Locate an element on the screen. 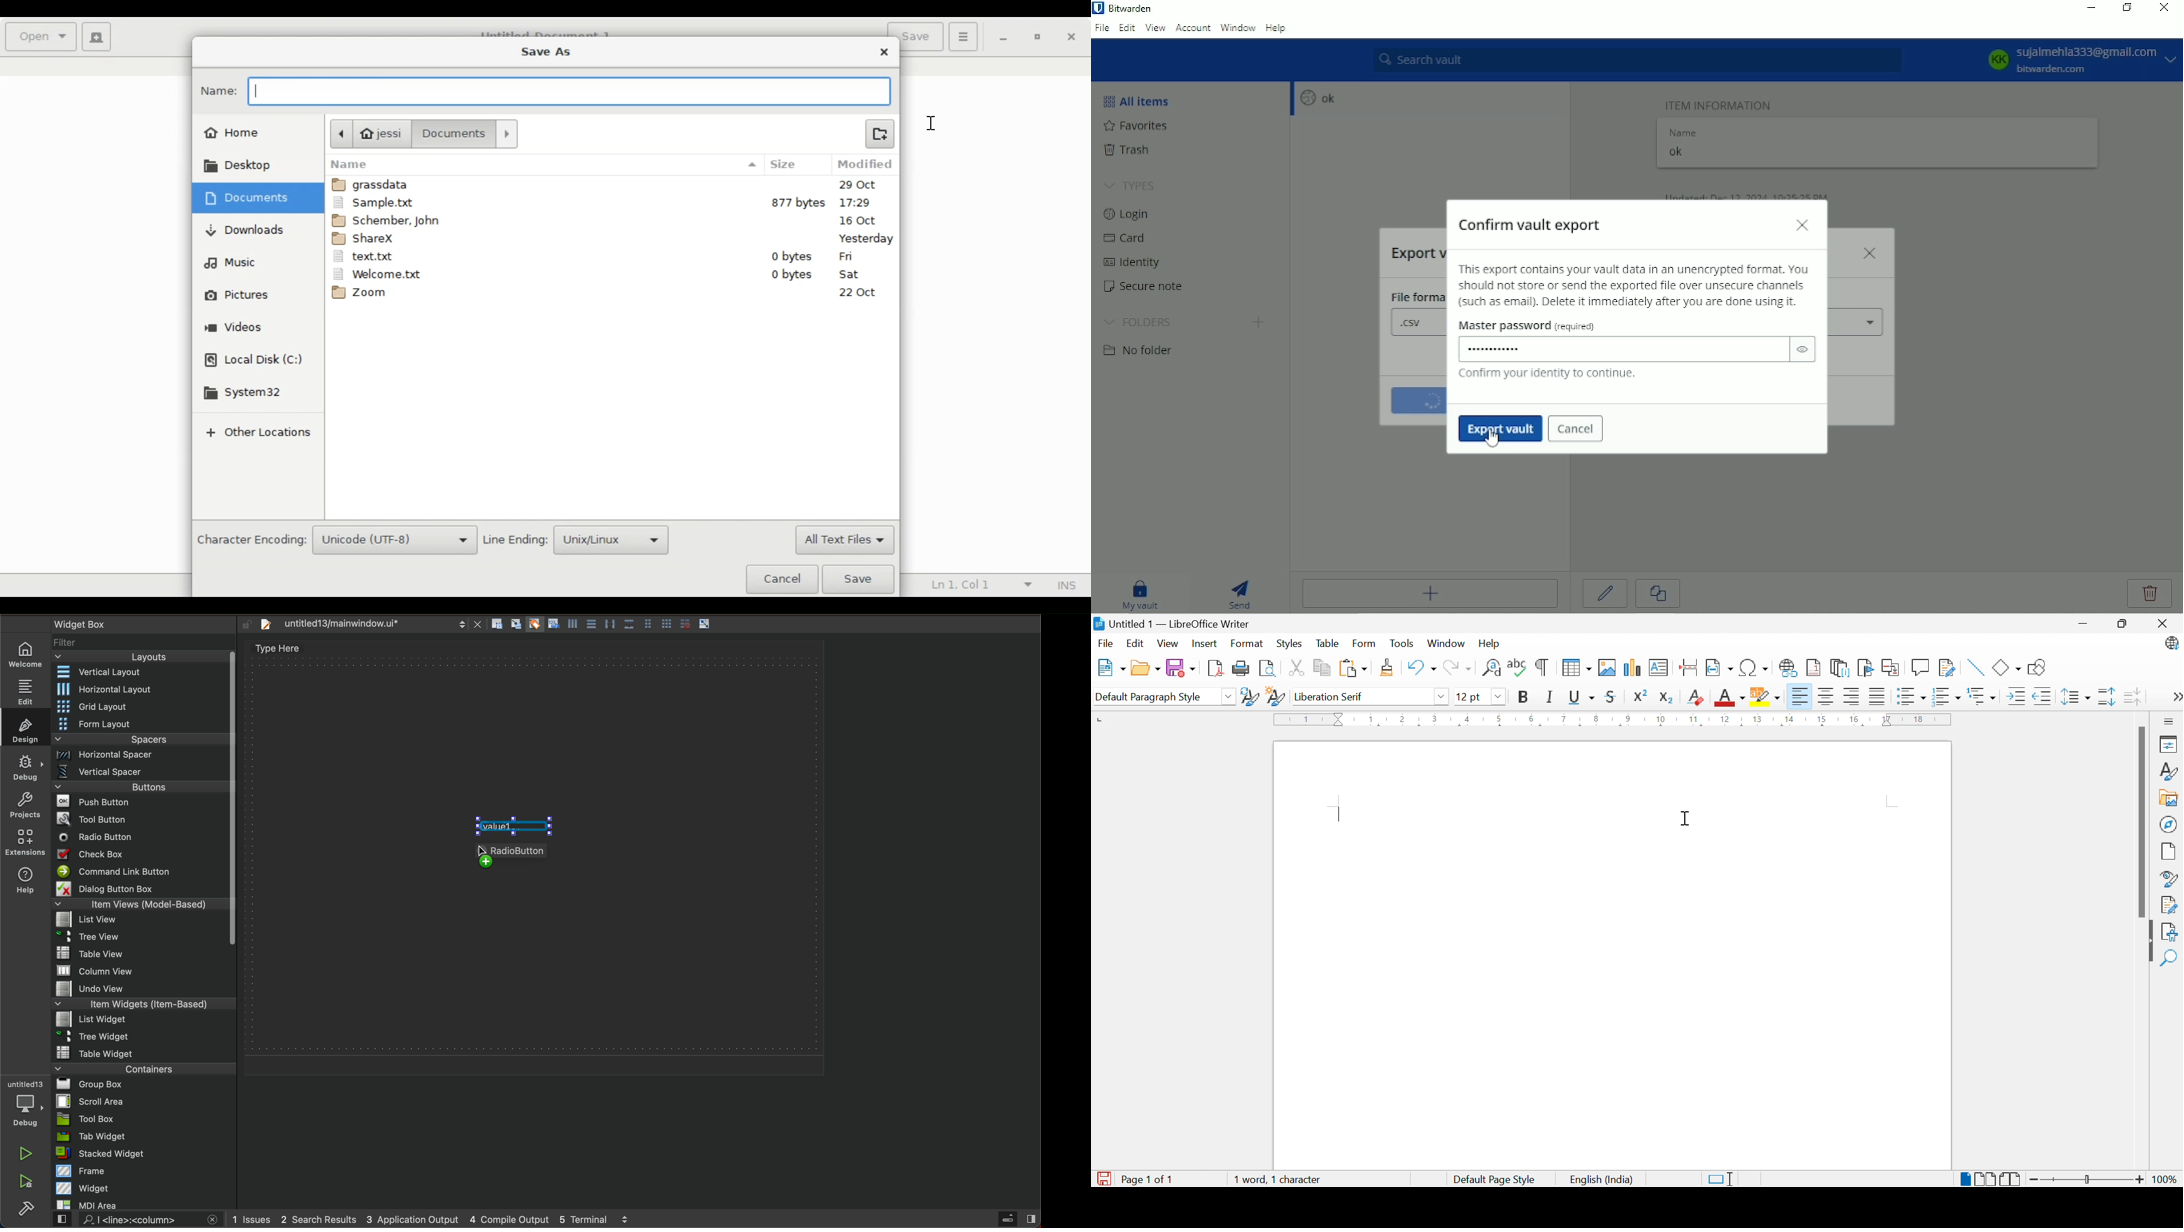 The width and height of the screenshot is (2184, 1232). vertical spacer is located at coordinates (140, 774).